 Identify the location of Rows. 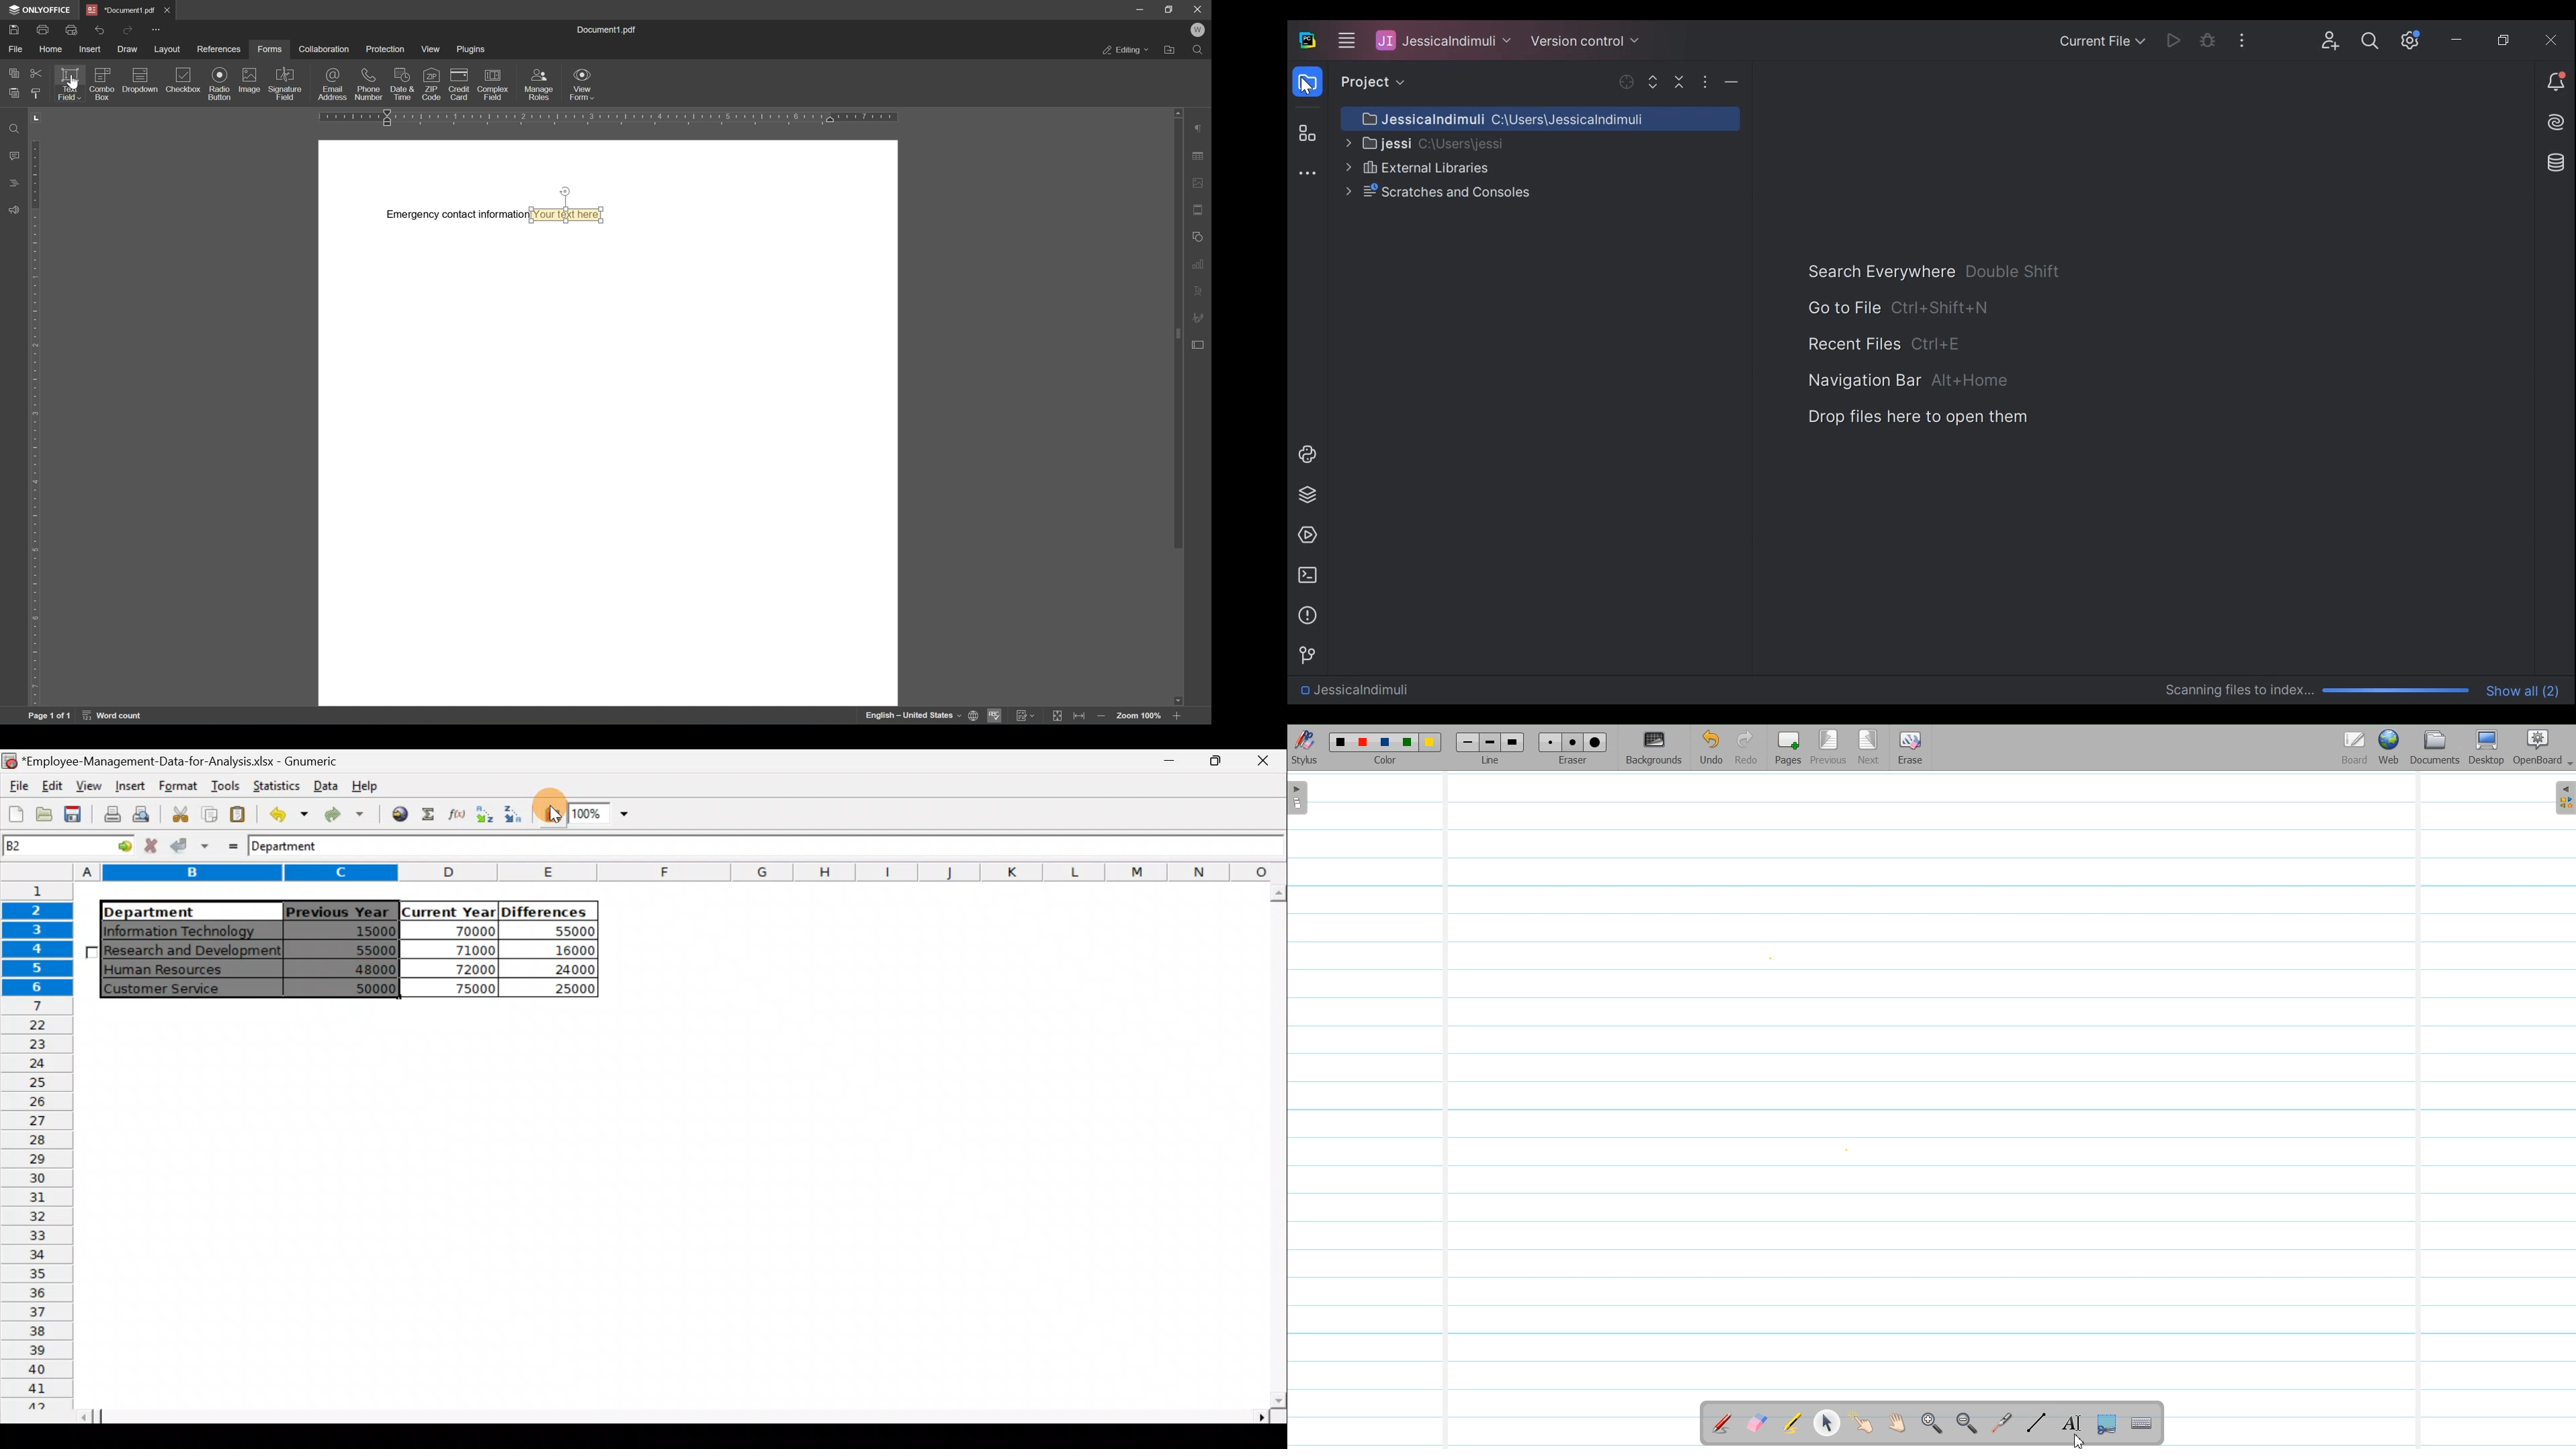
(40, 1145).